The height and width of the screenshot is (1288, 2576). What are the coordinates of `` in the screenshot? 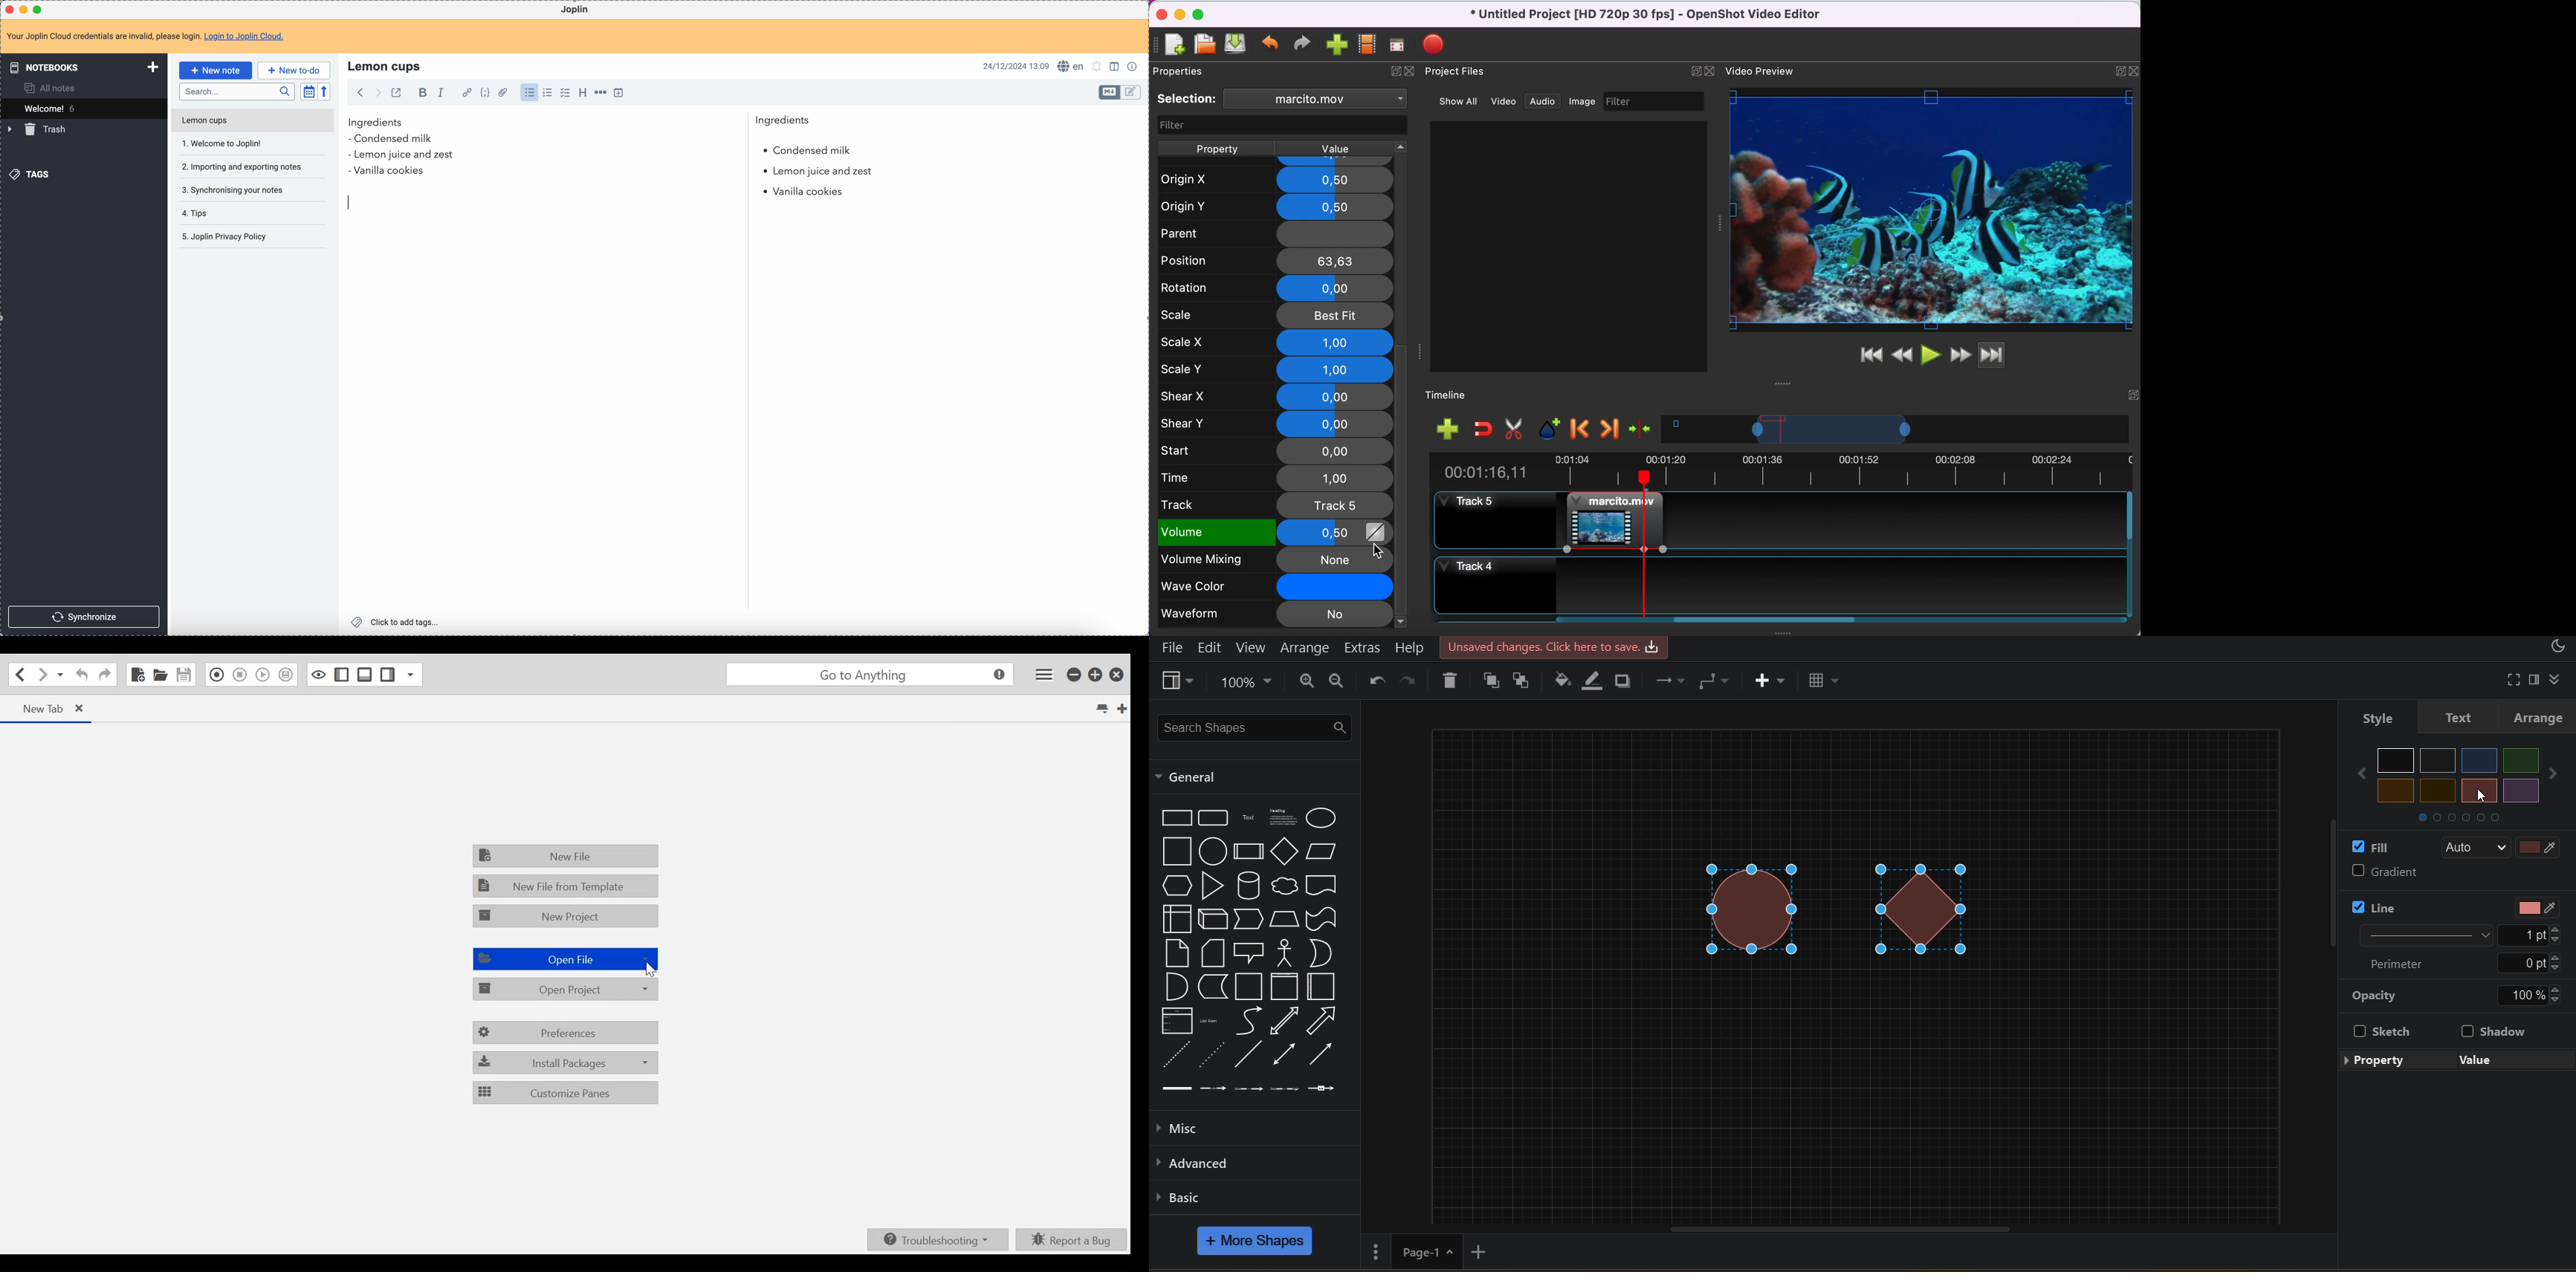 It's located at (2481, 791).